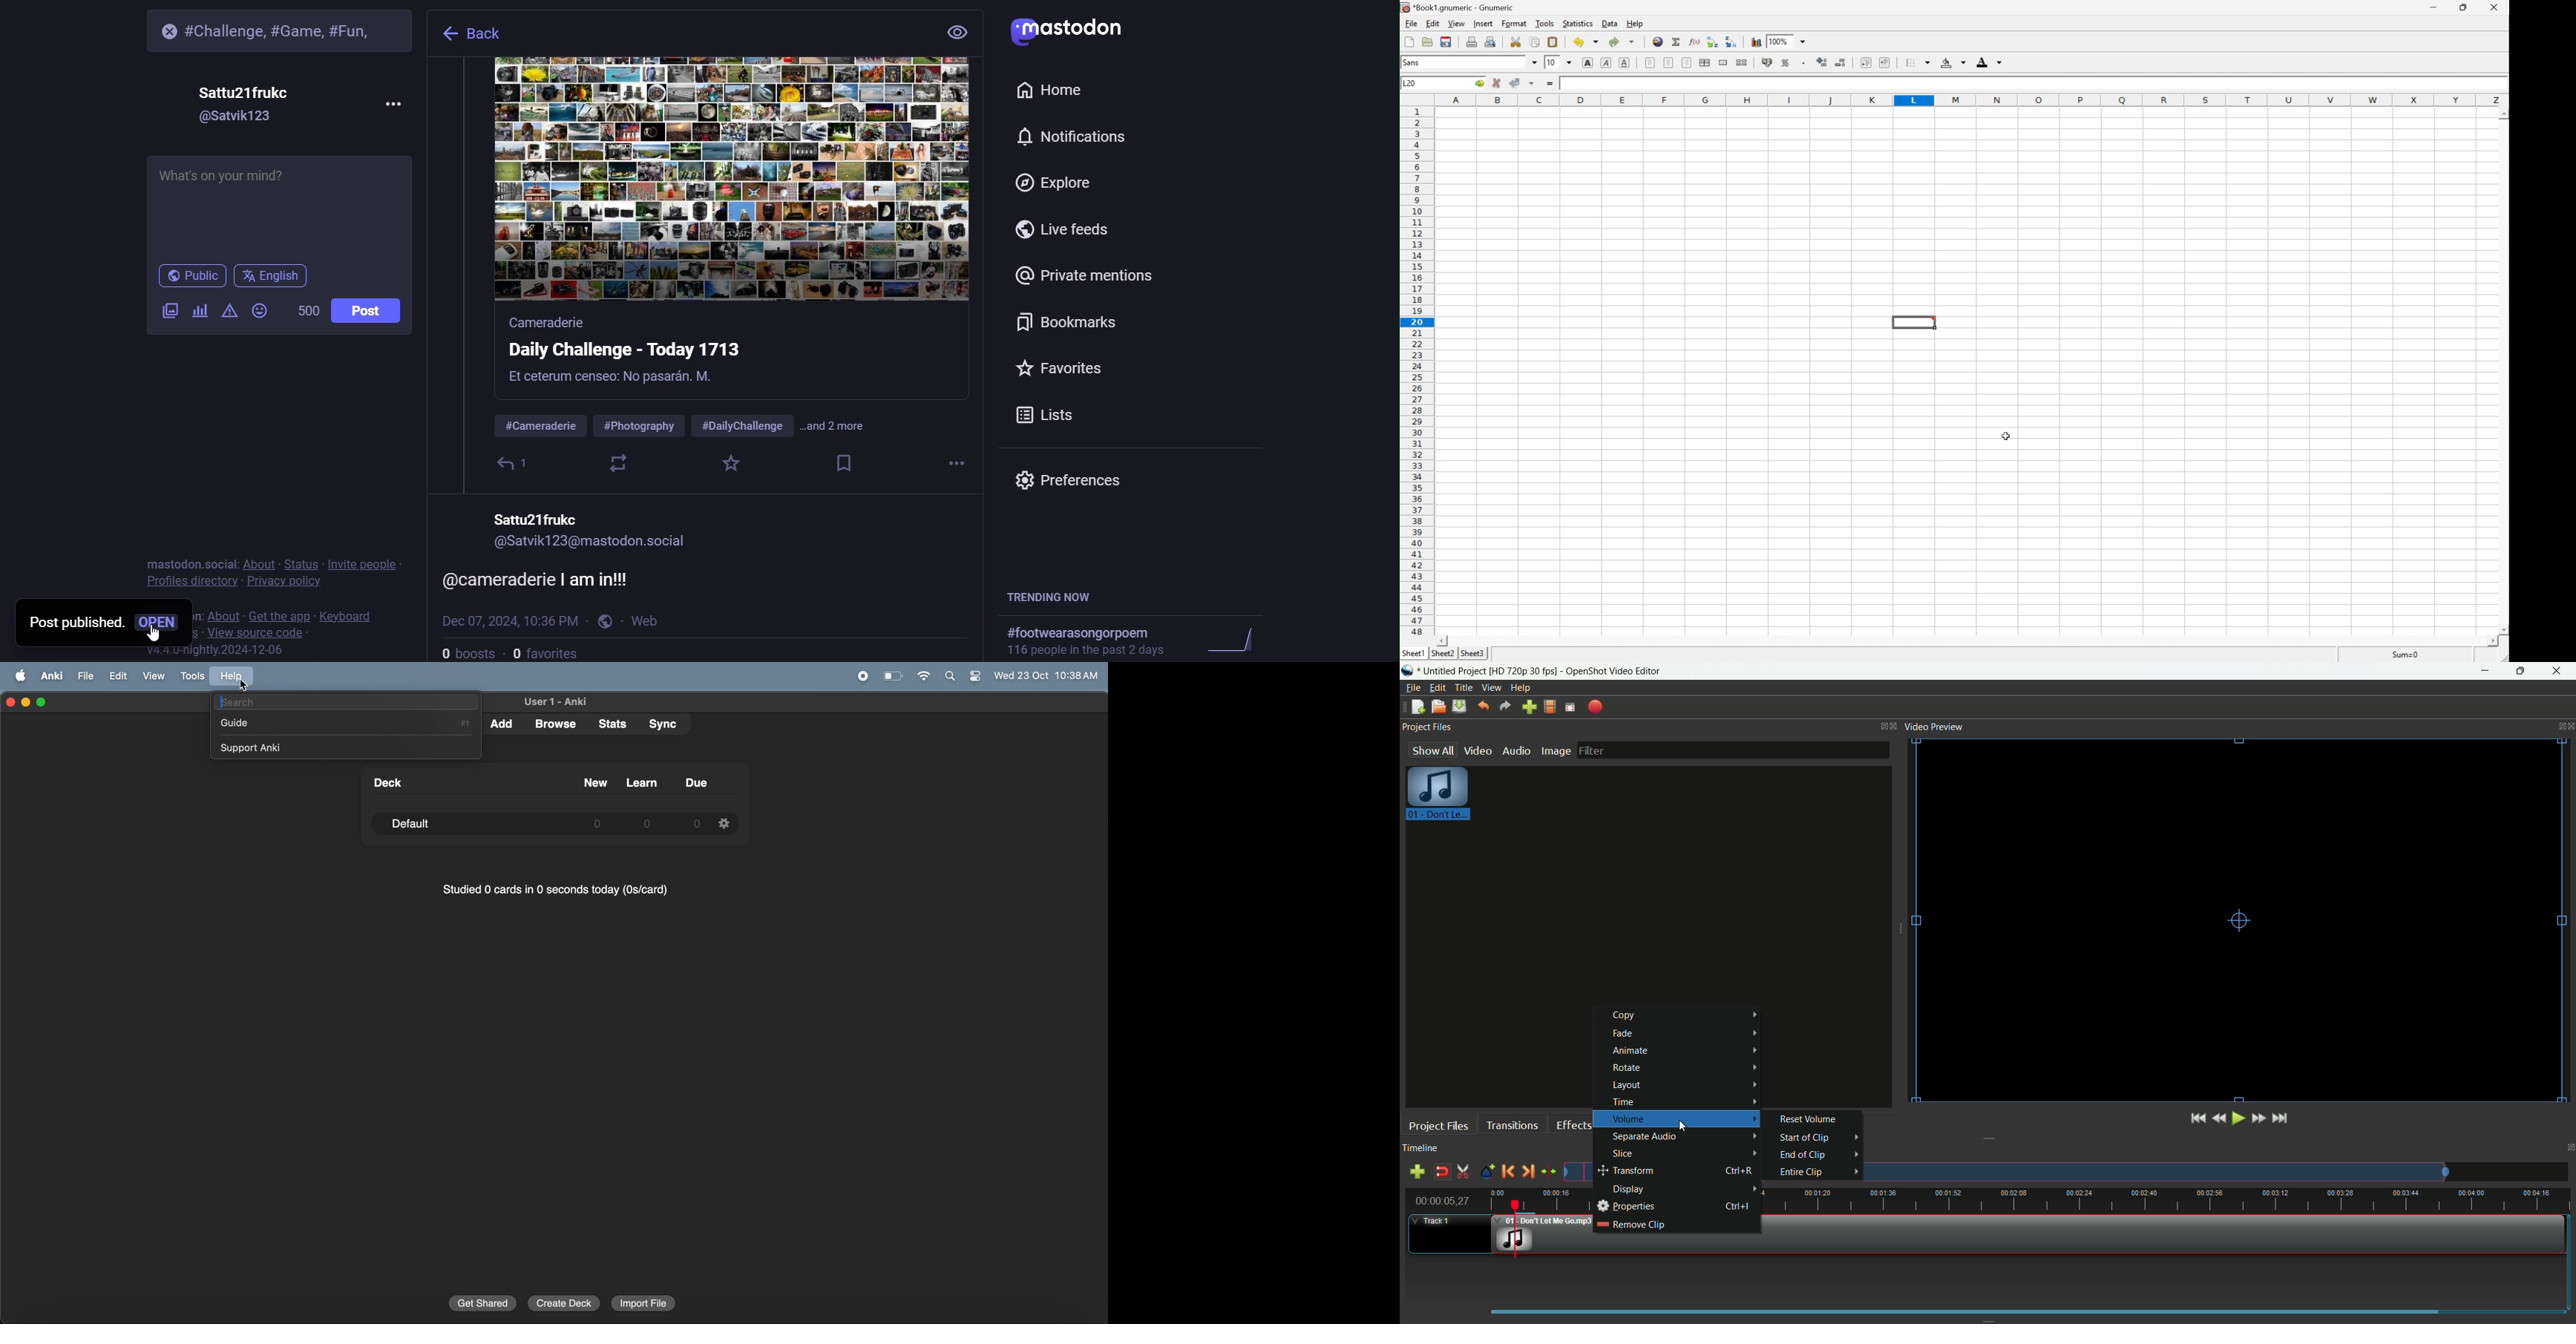 The image size is (2576, 1344). I want to click on Undo, so click(1584, 42).